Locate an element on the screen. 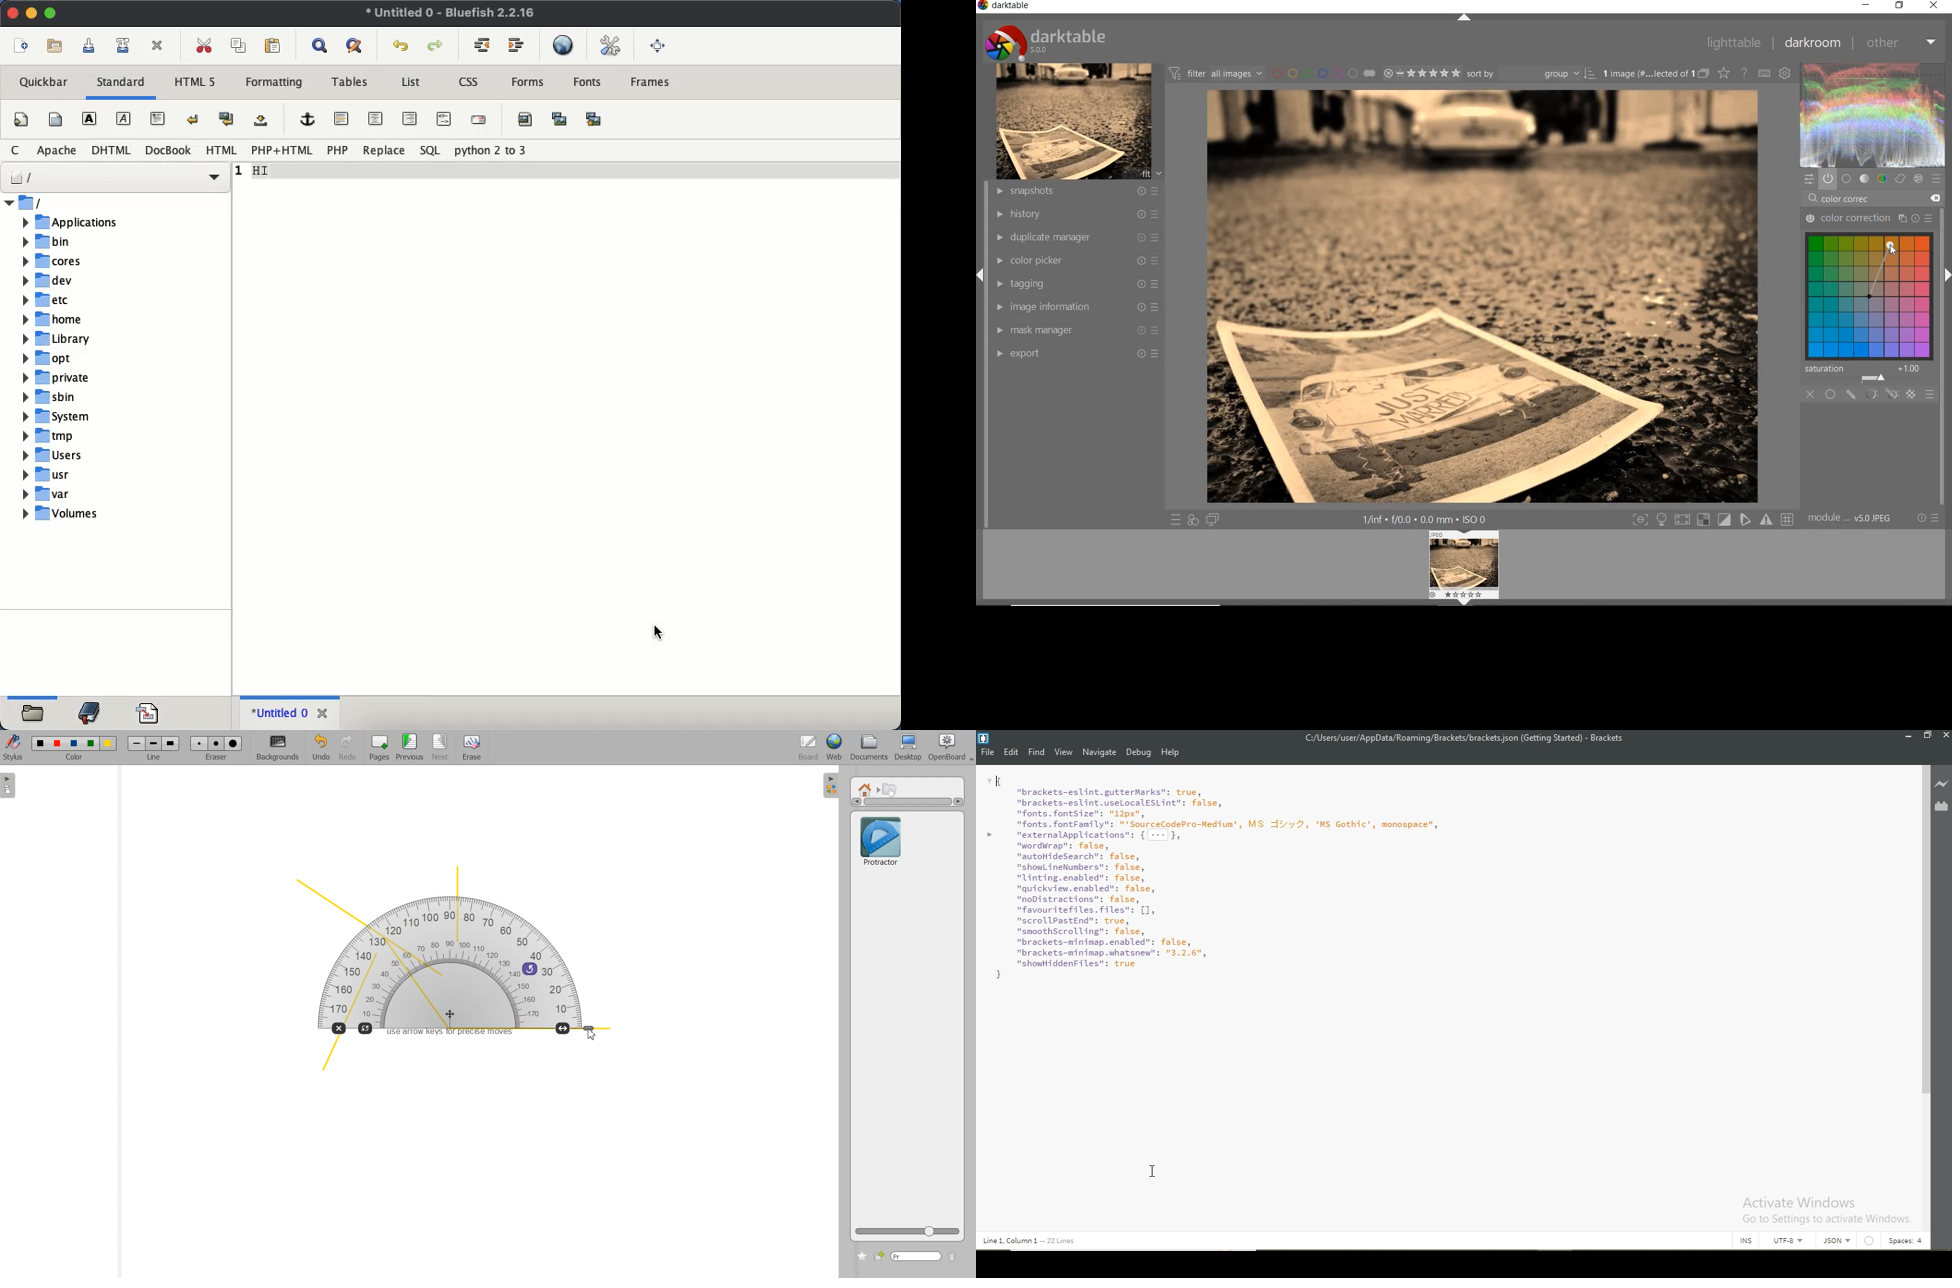 This screenshot has width=1960, height=1288. filter images  is located at coordinates (1216, 73).